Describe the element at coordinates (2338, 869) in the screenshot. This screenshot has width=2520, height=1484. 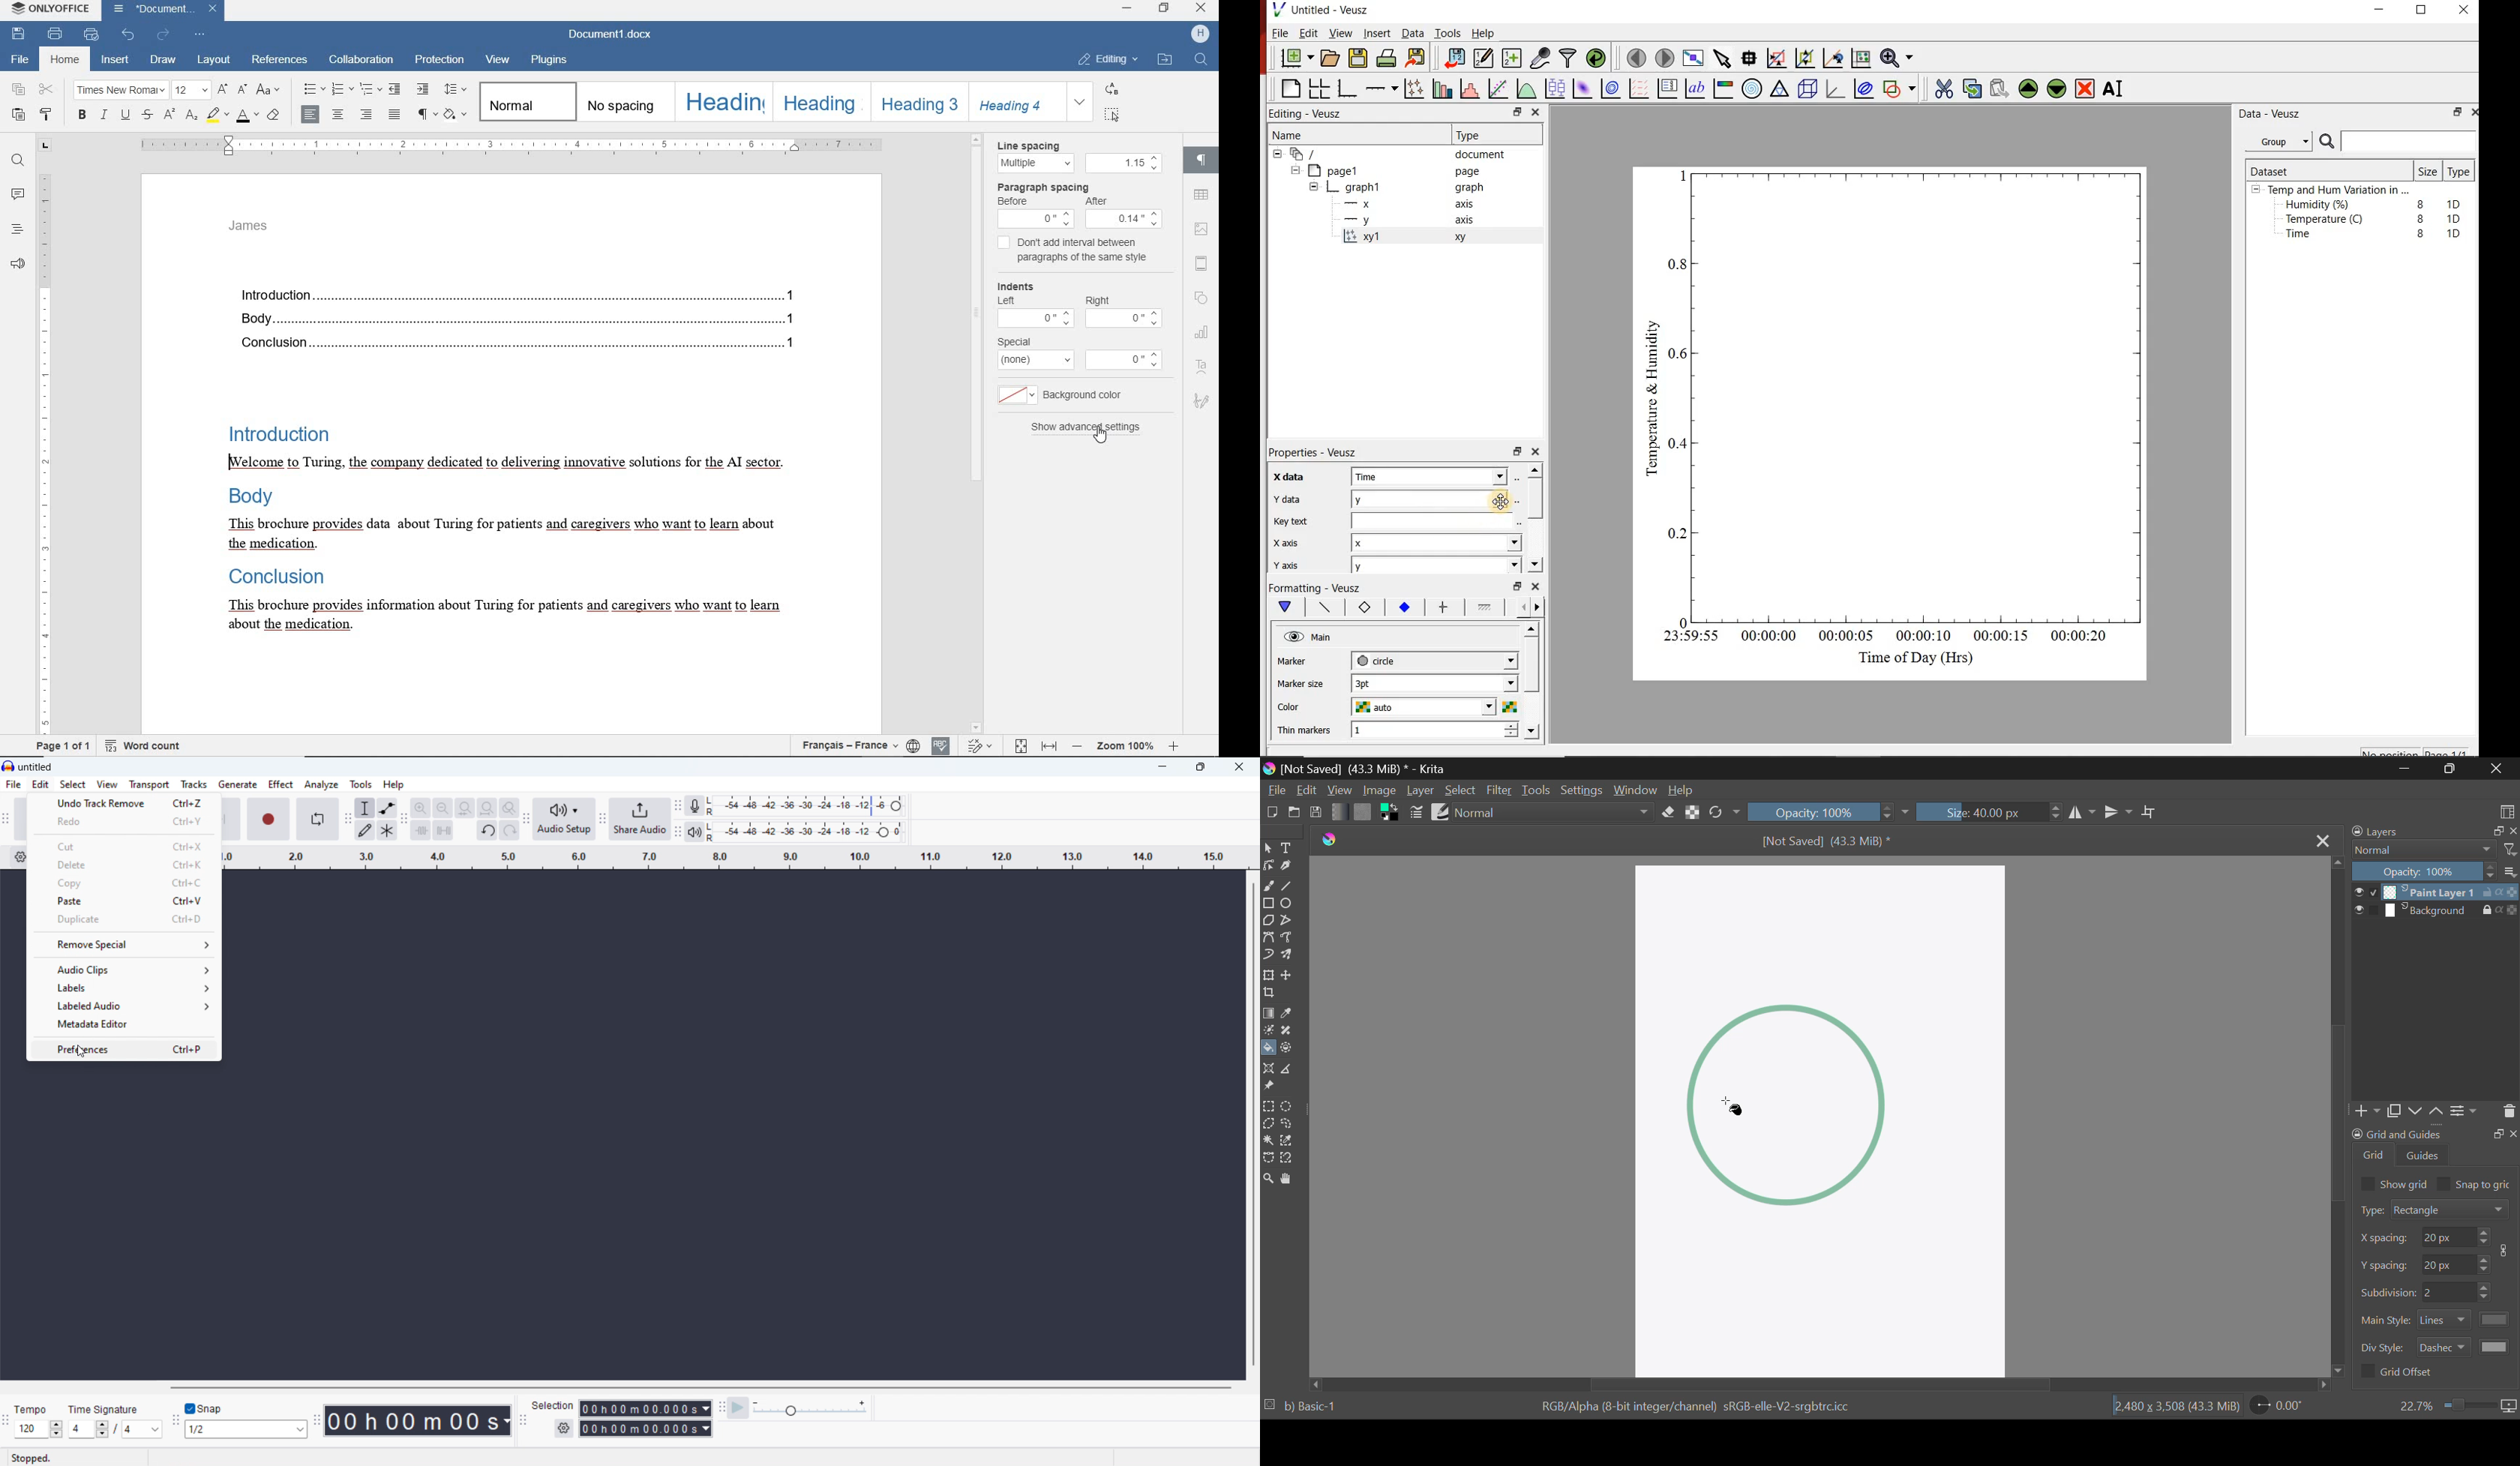
I see `move up` at that location.